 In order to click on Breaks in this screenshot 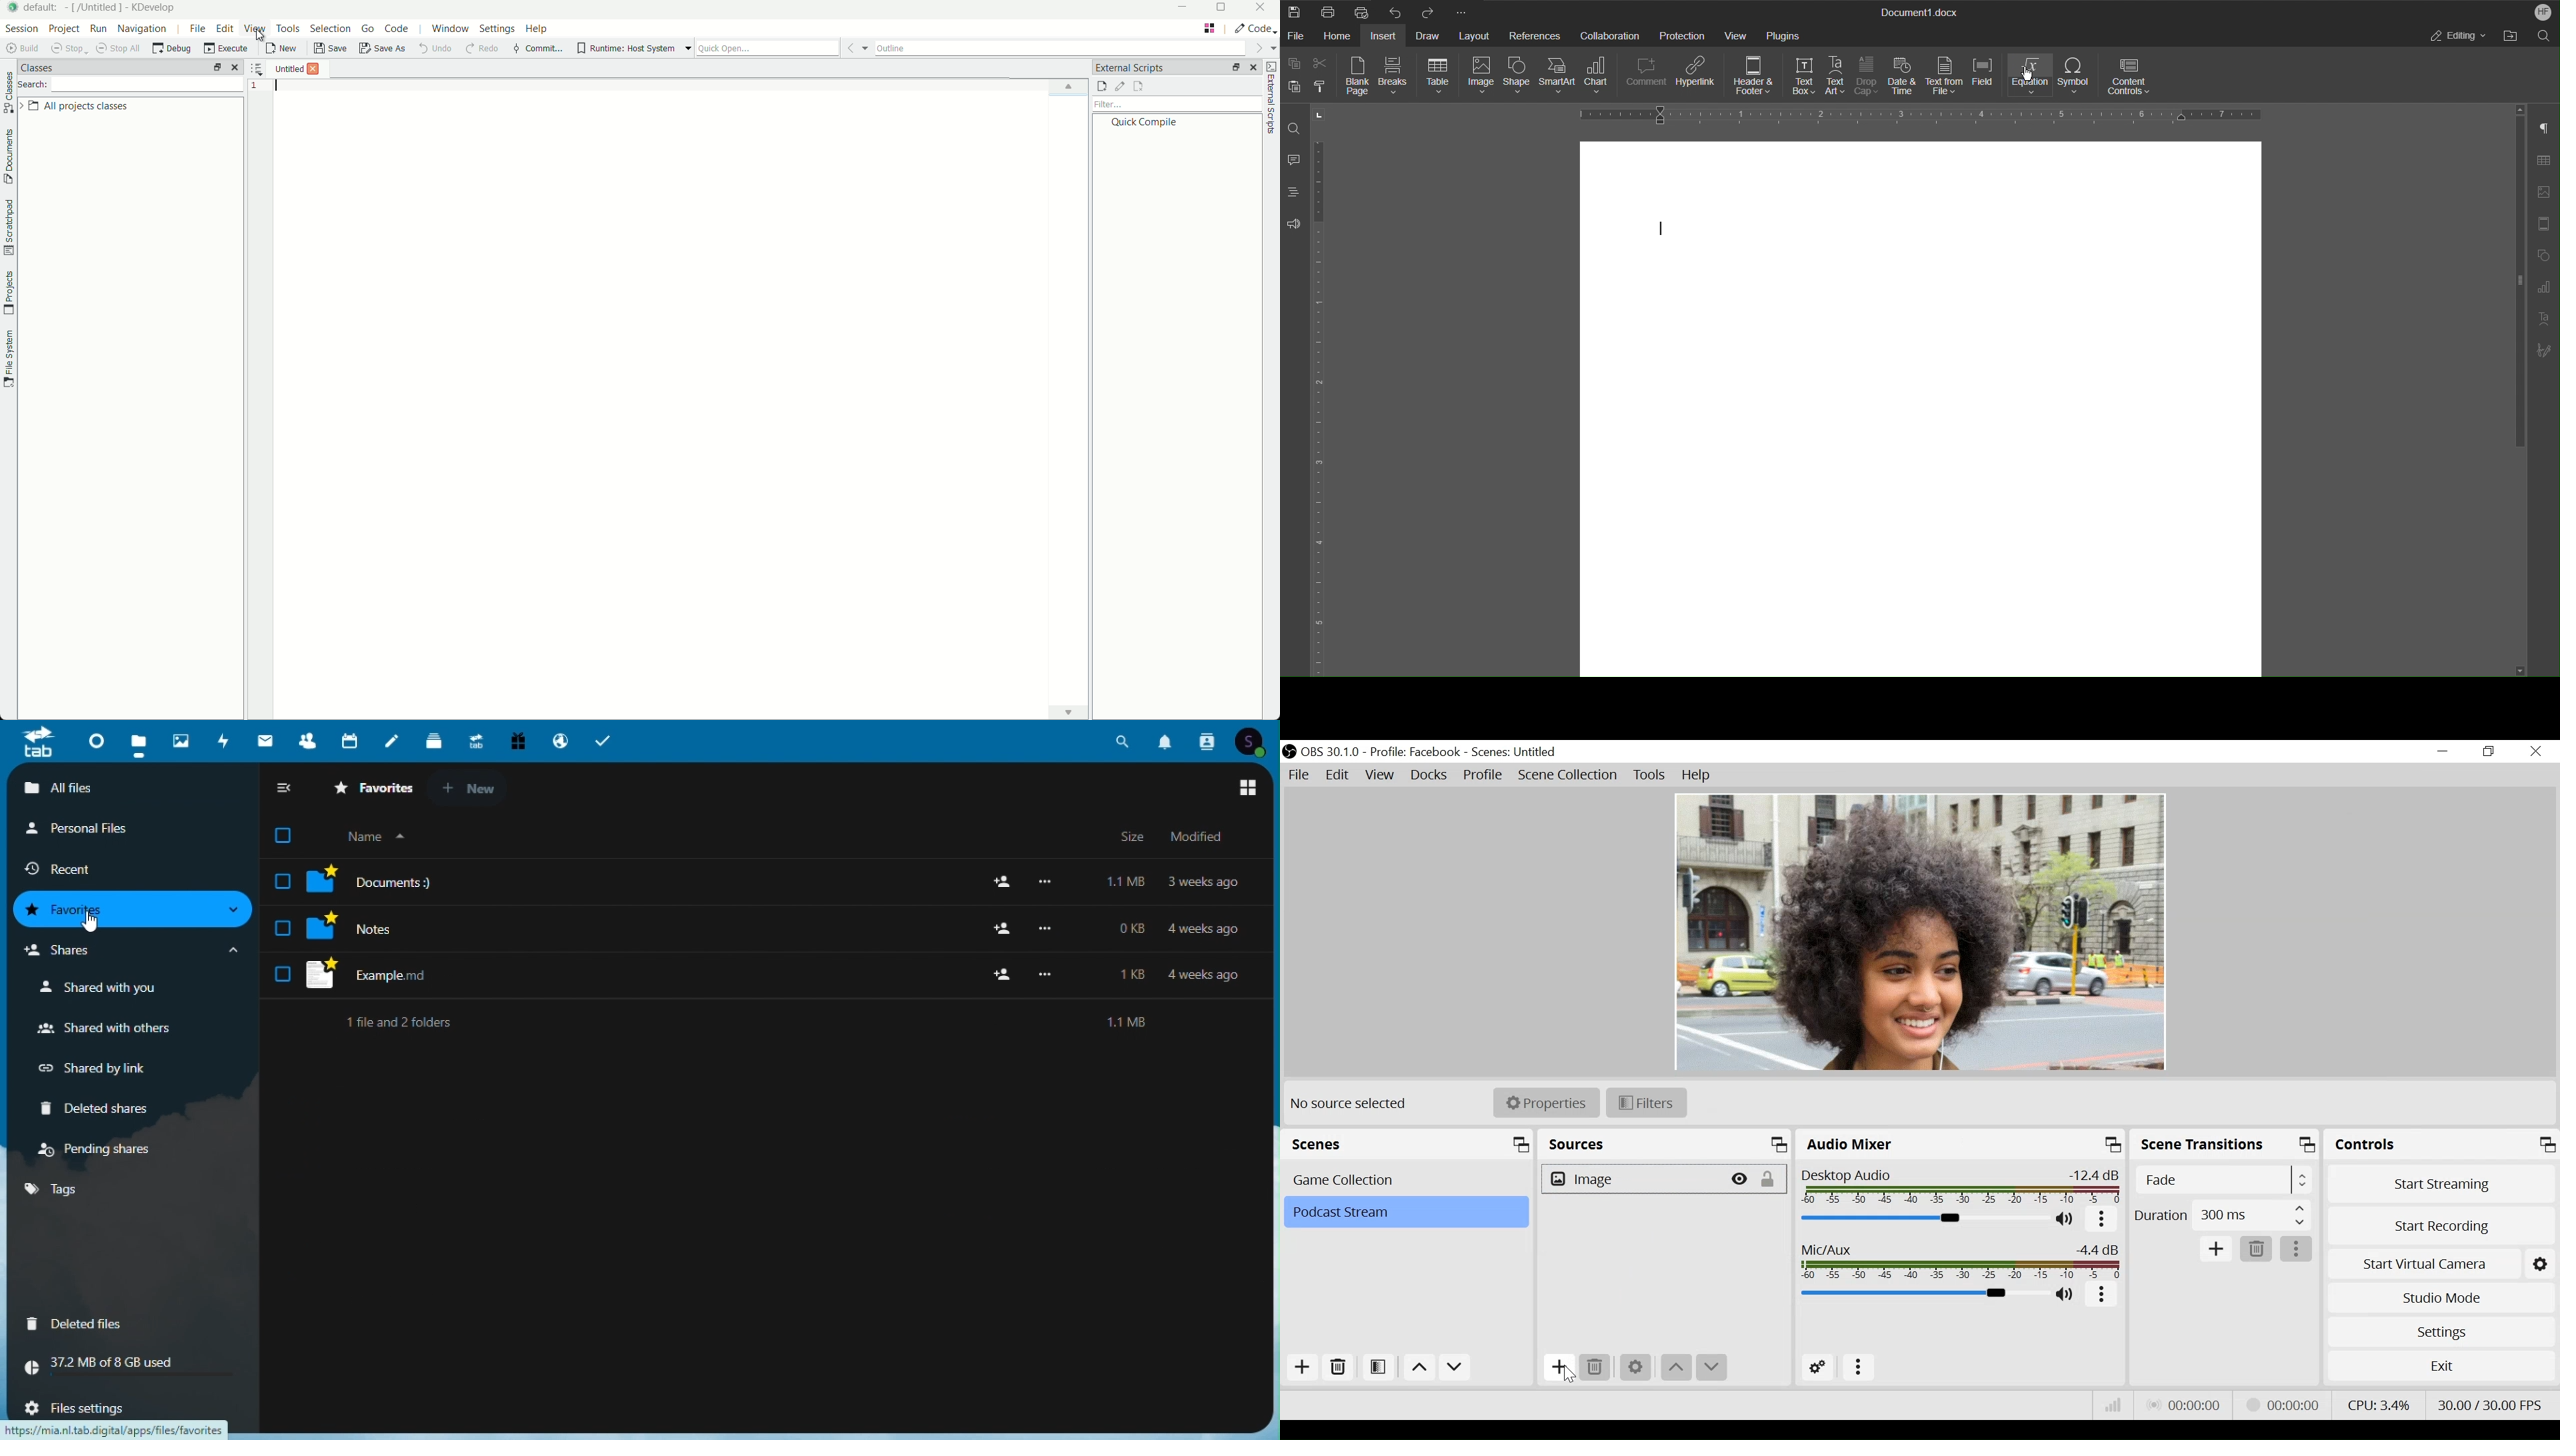, I will do `click(1396, 77)`.